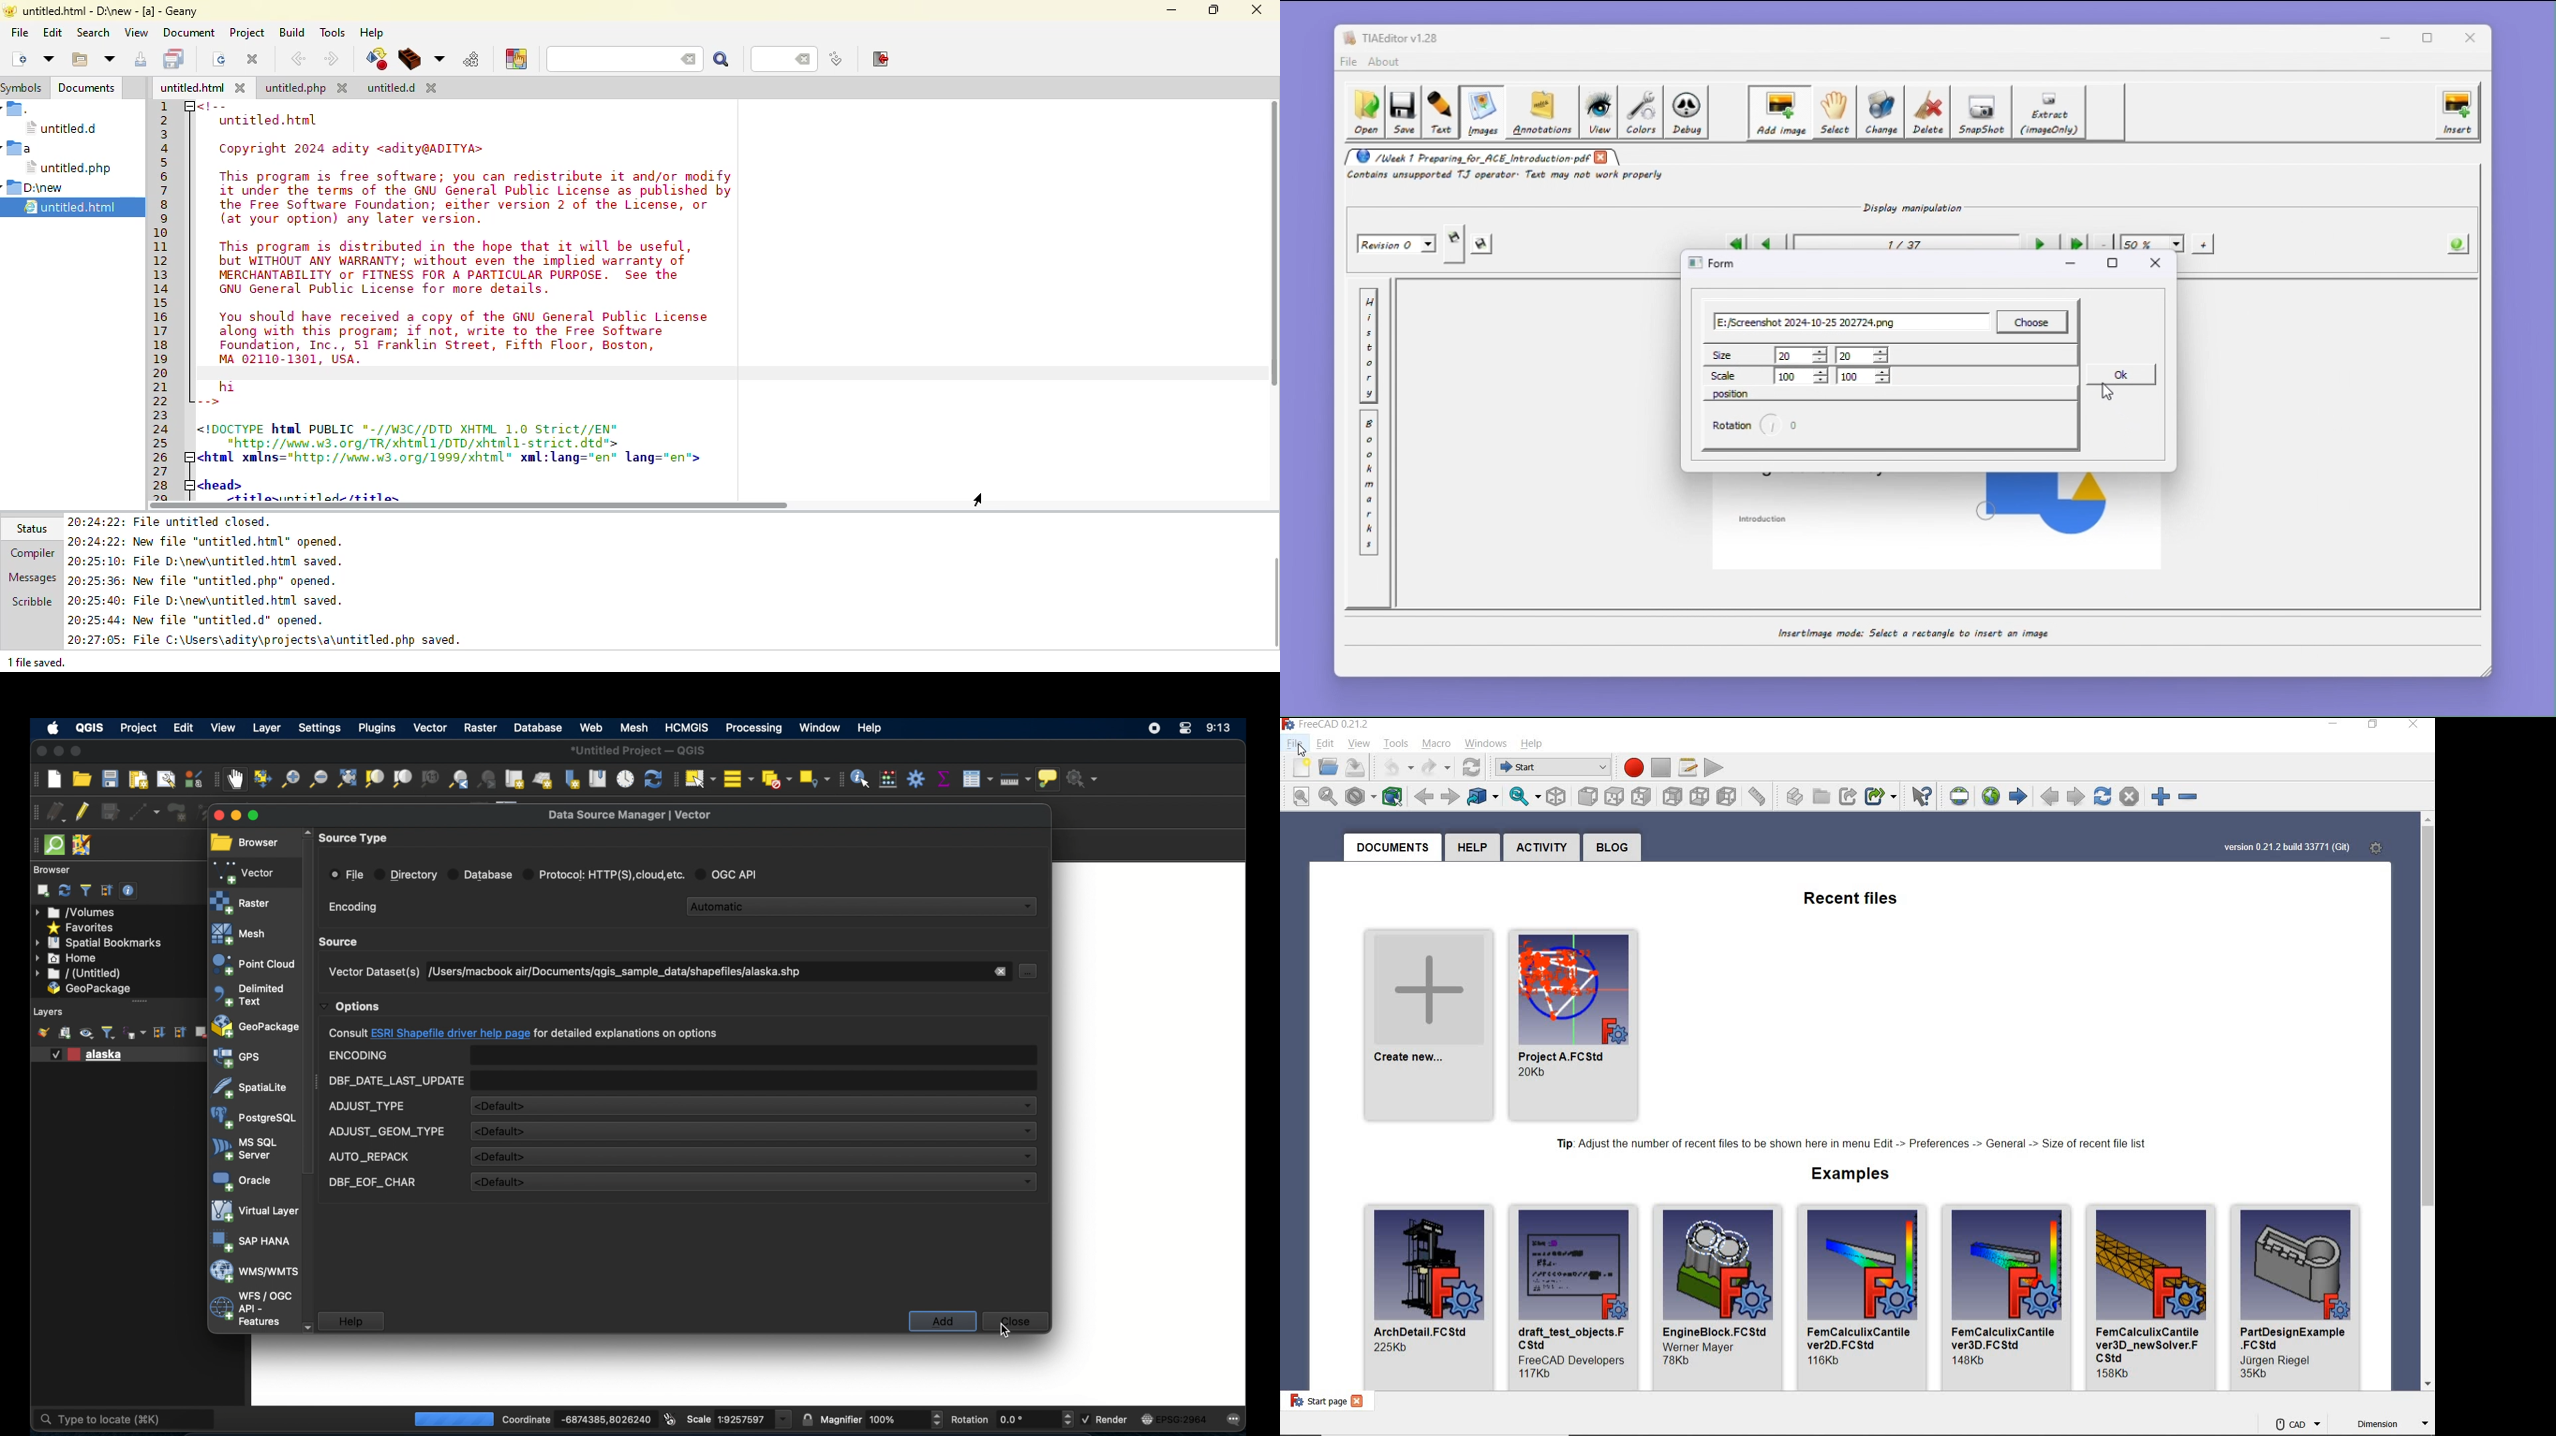 Image resolution: width=2576 pixels, height=1456 pixels. Describe the element at coordinates (2076, 796) in the screenshot. I see `NEXT PAGE` at that location.